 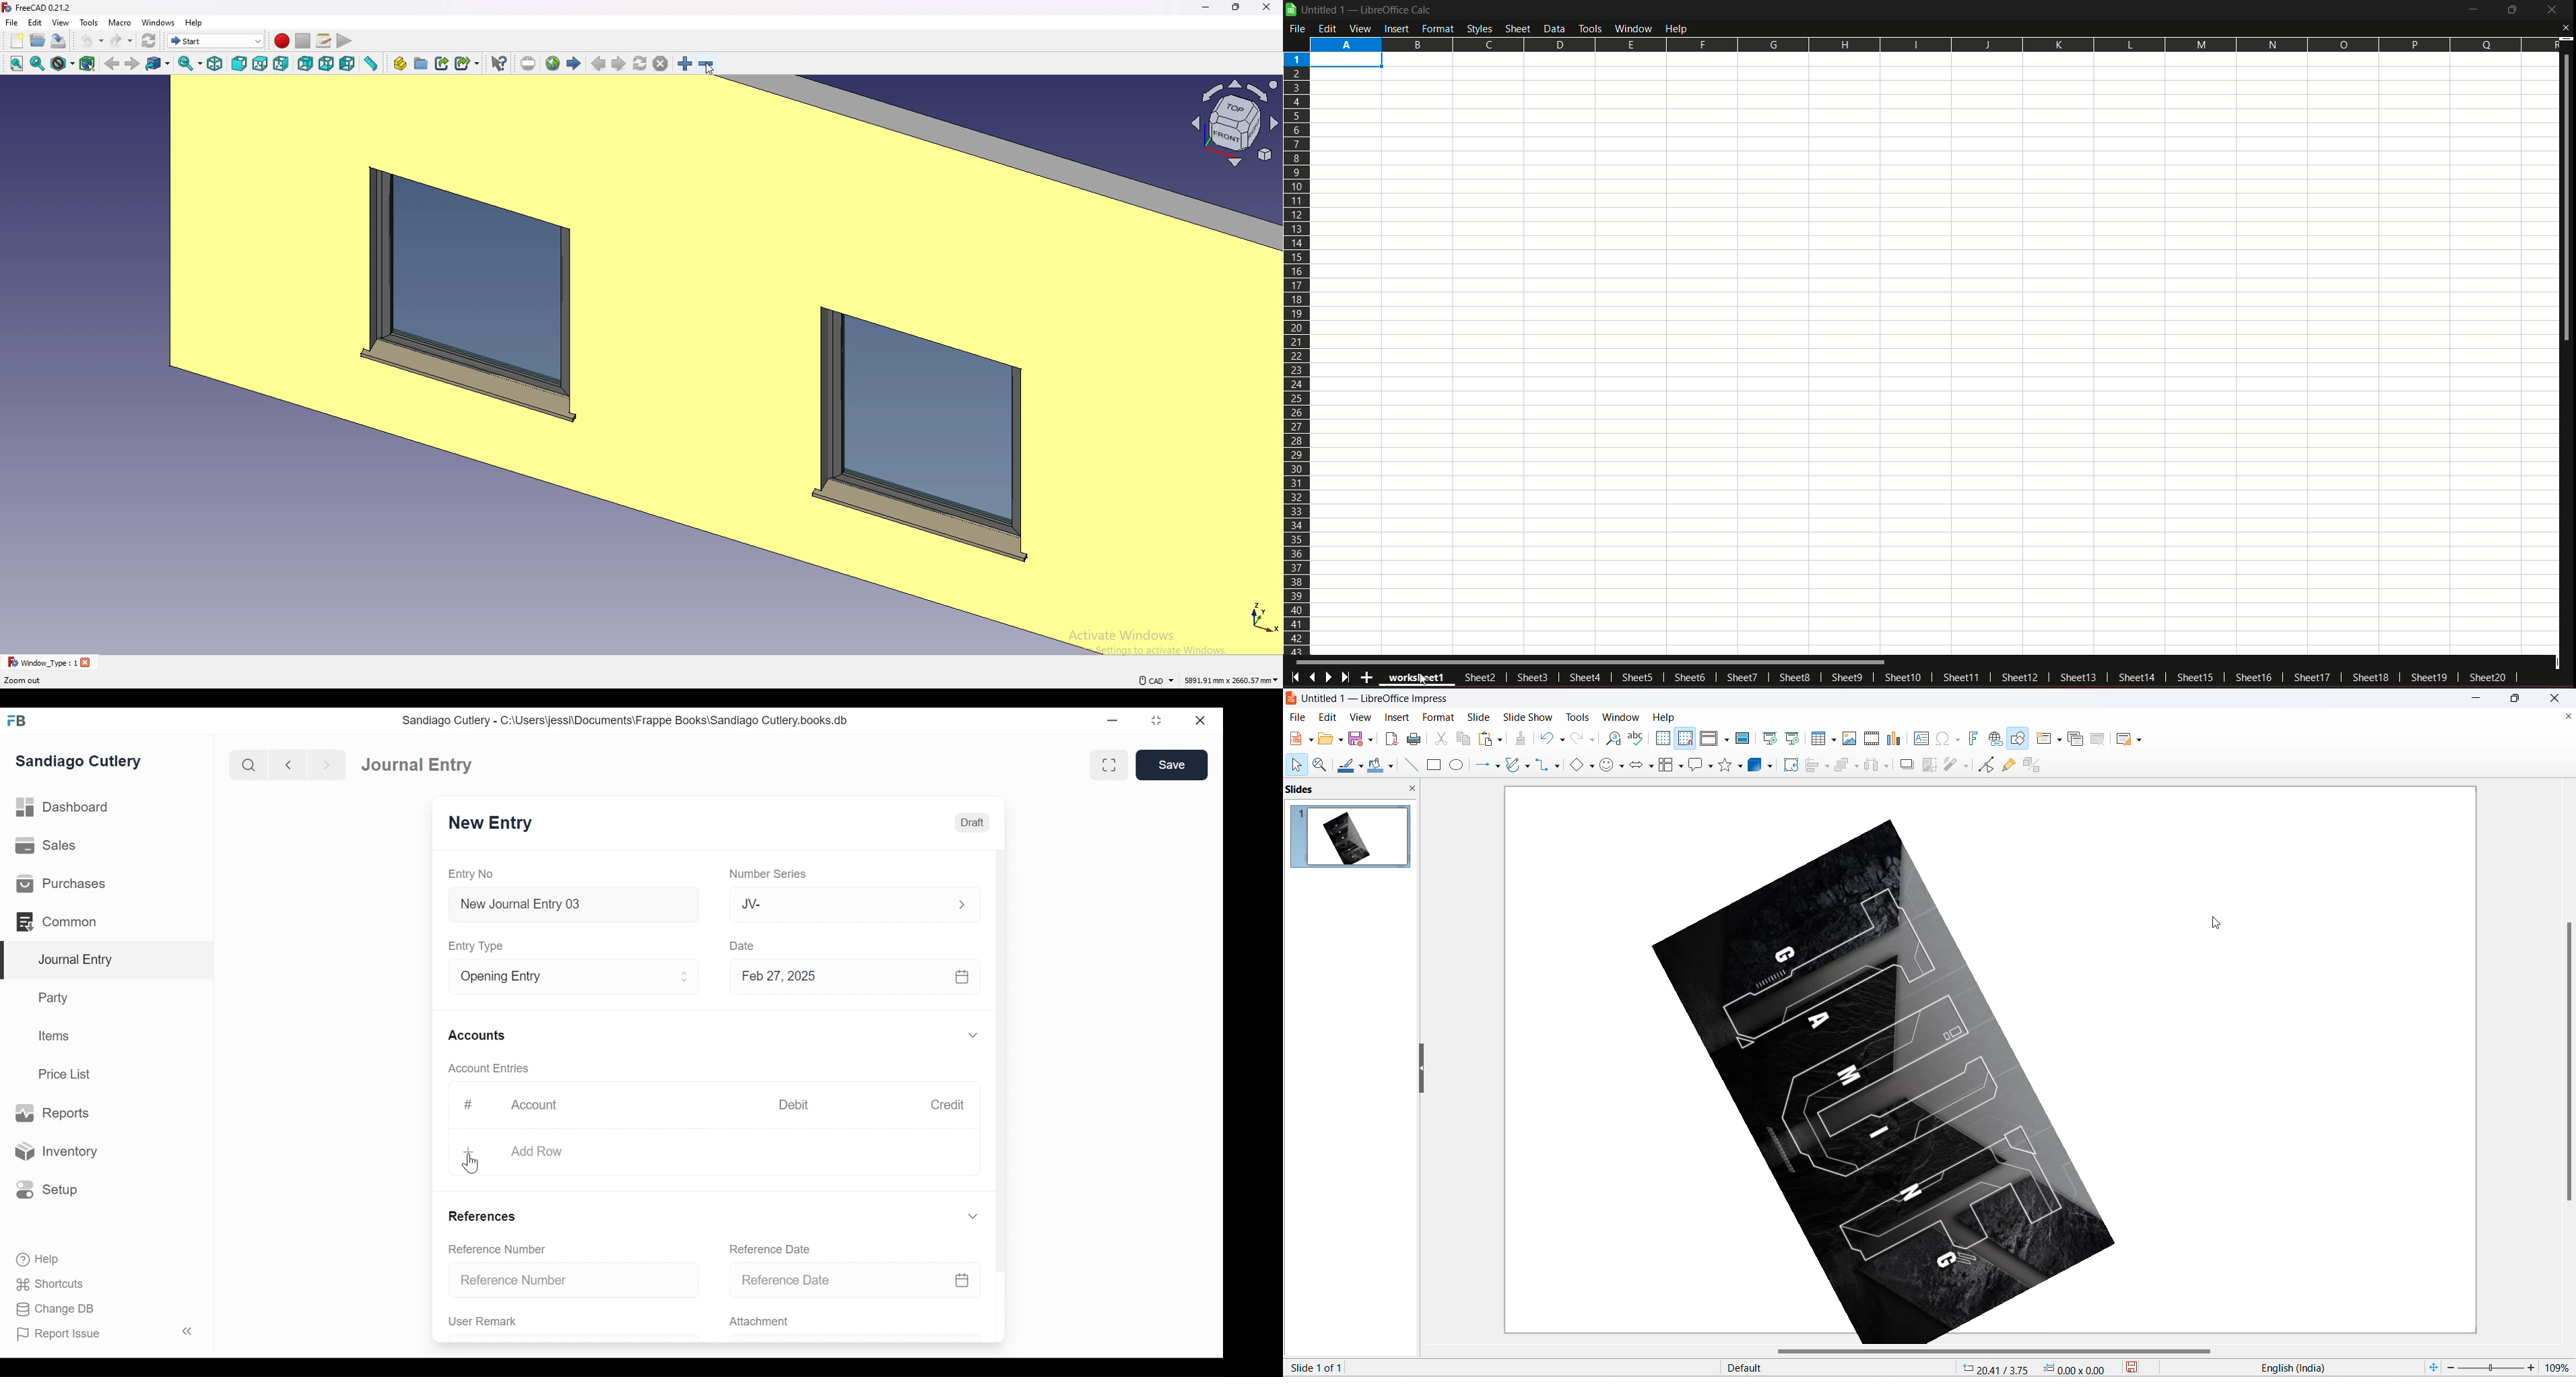 I want to click on Toggle between form and full width, so click(x=1110, y=764).